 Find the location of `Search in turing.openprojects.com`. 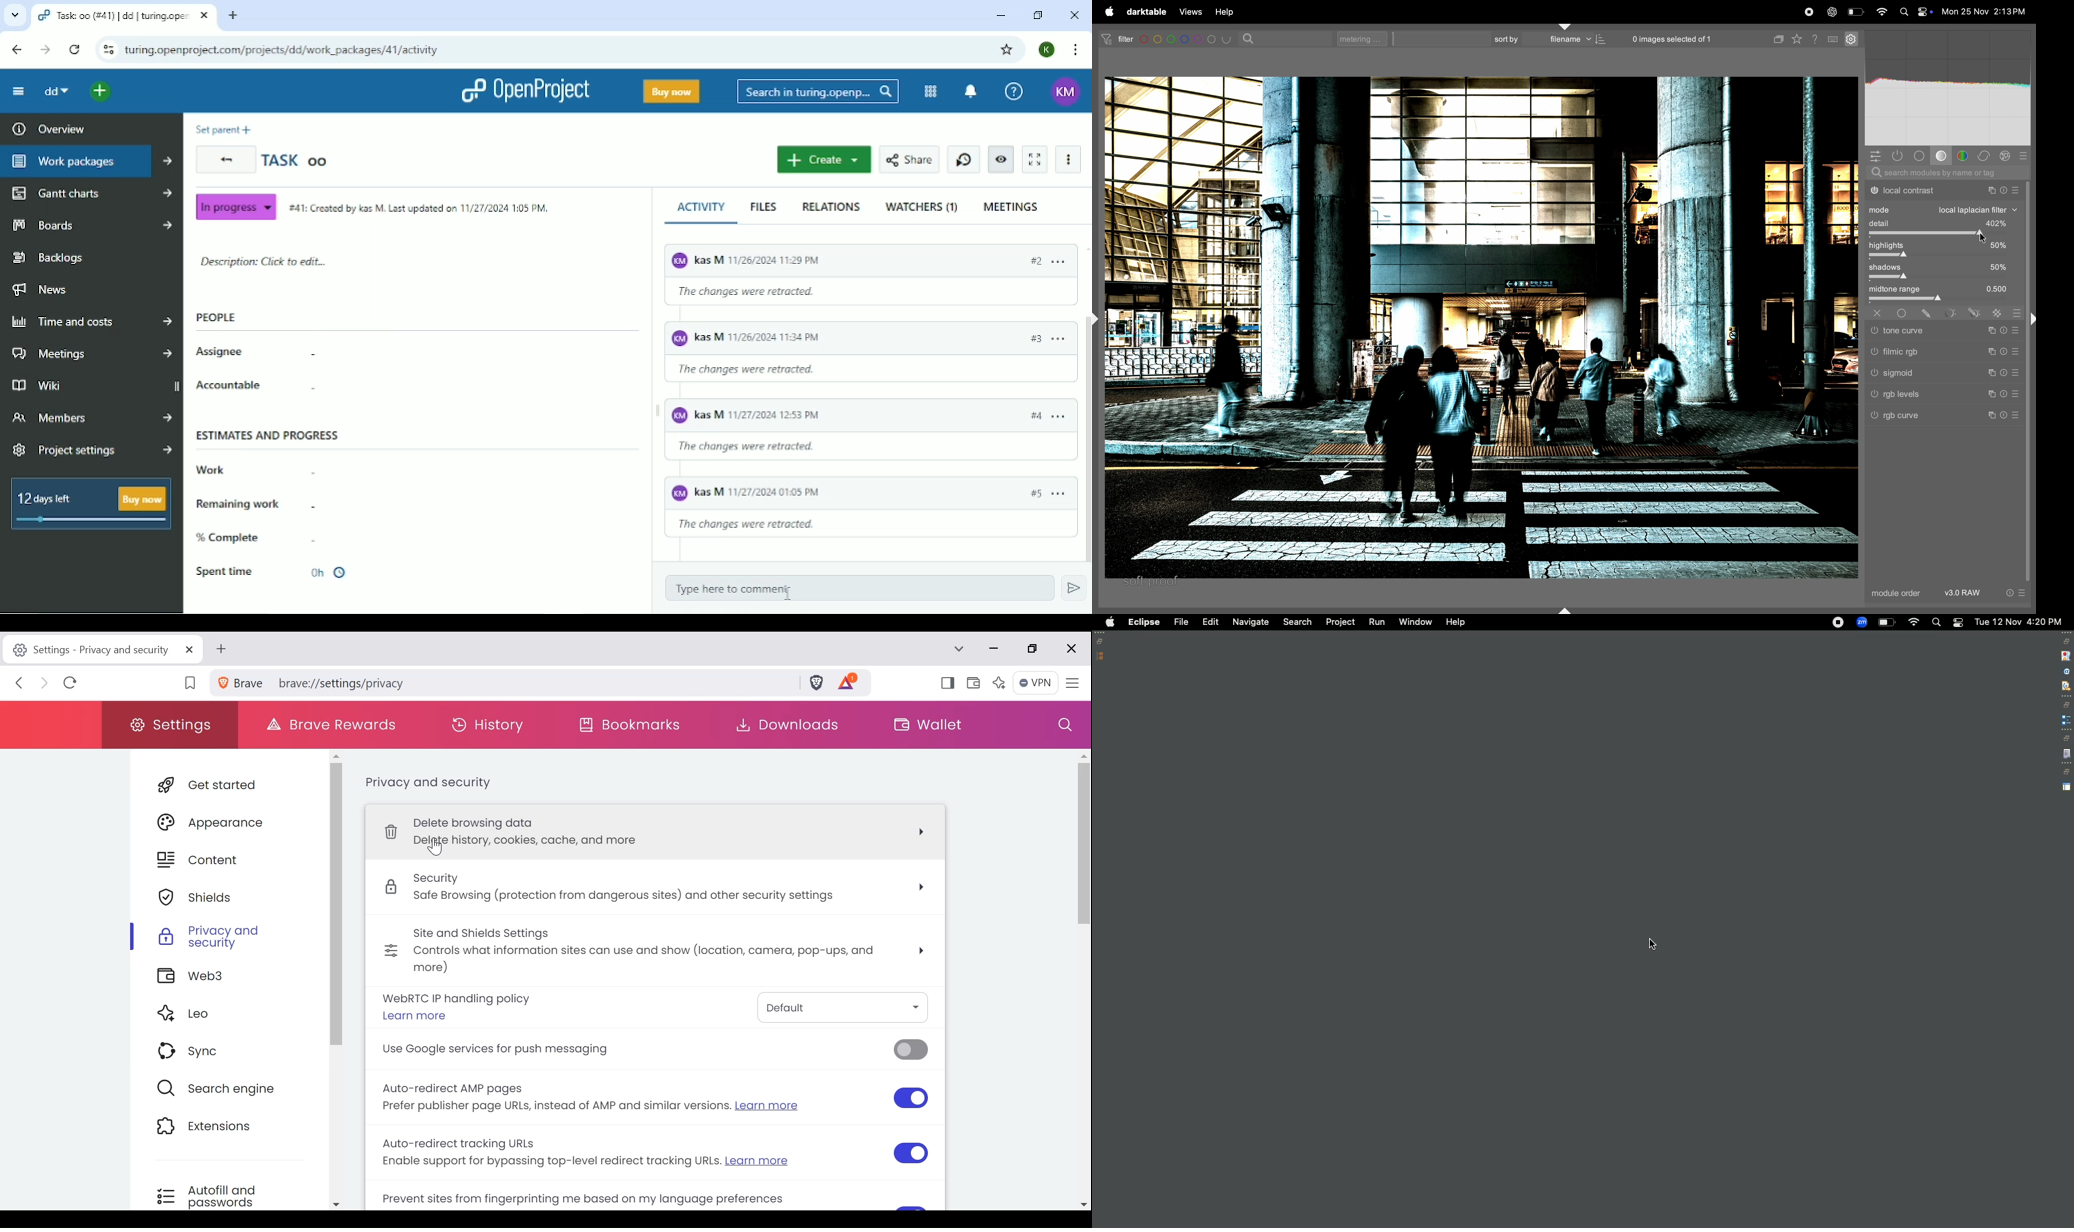

Search in turing.openprojects.com is located at coordinates (817, 91).